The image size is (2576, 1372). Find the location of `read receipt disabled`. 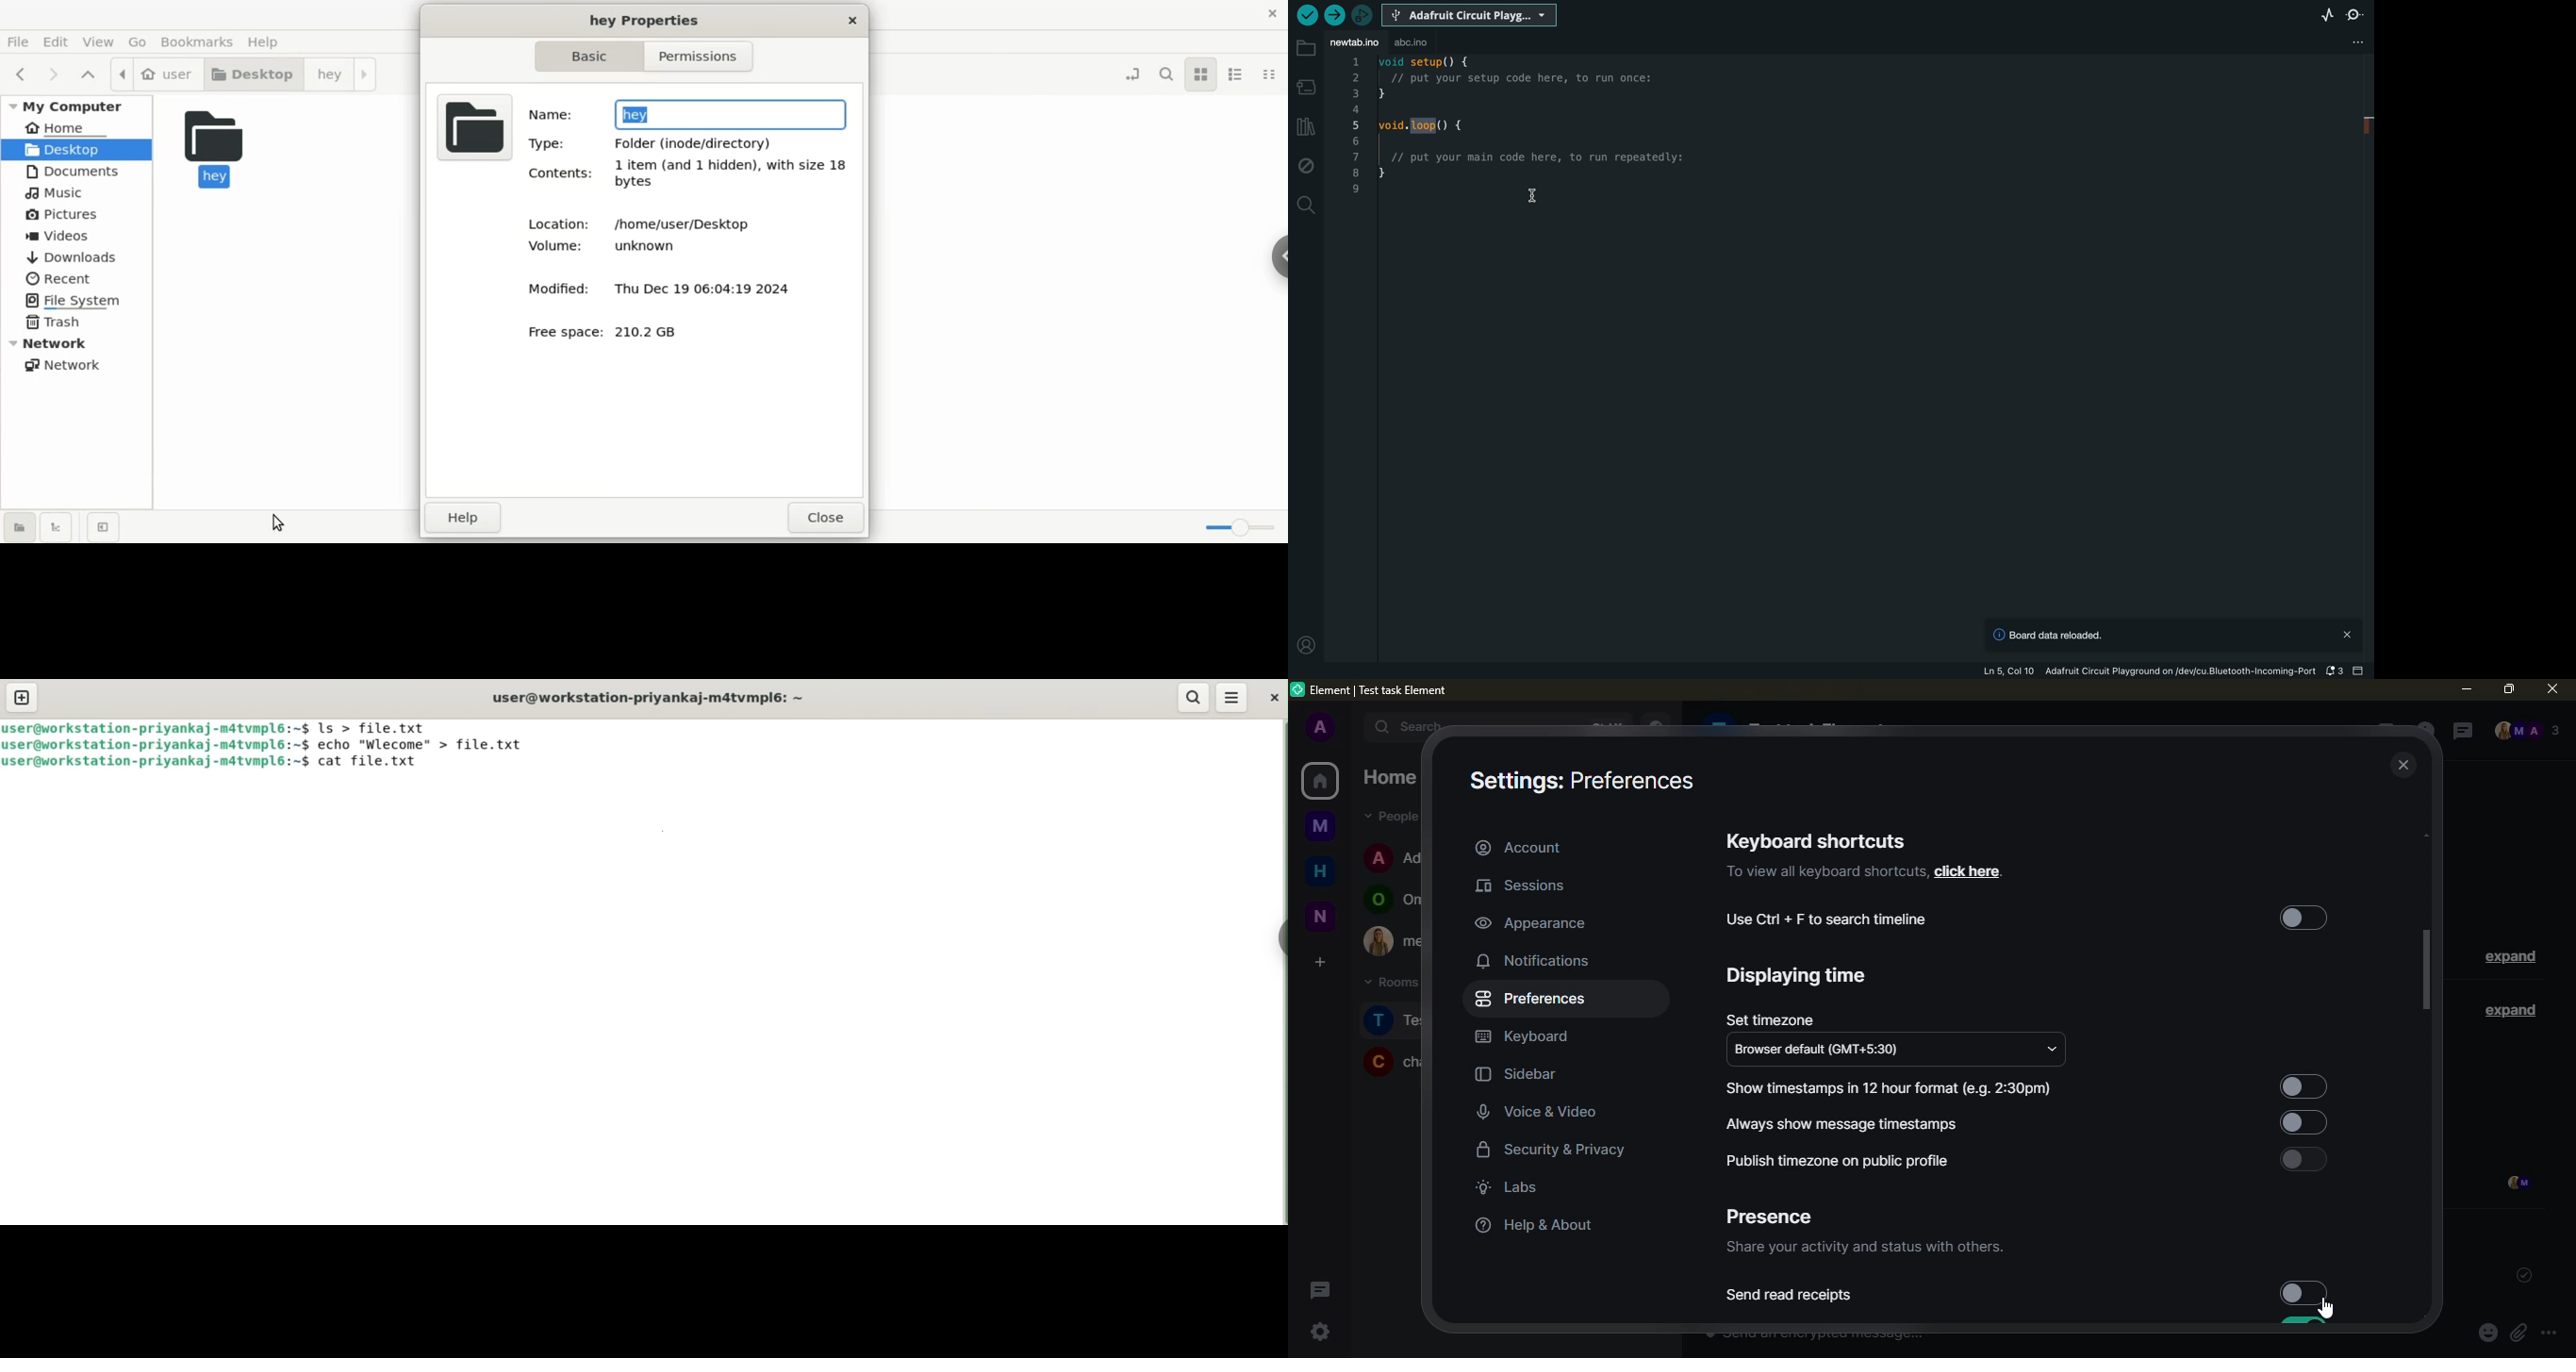

read receipt disabled is located at coordinates (2303, 1291).